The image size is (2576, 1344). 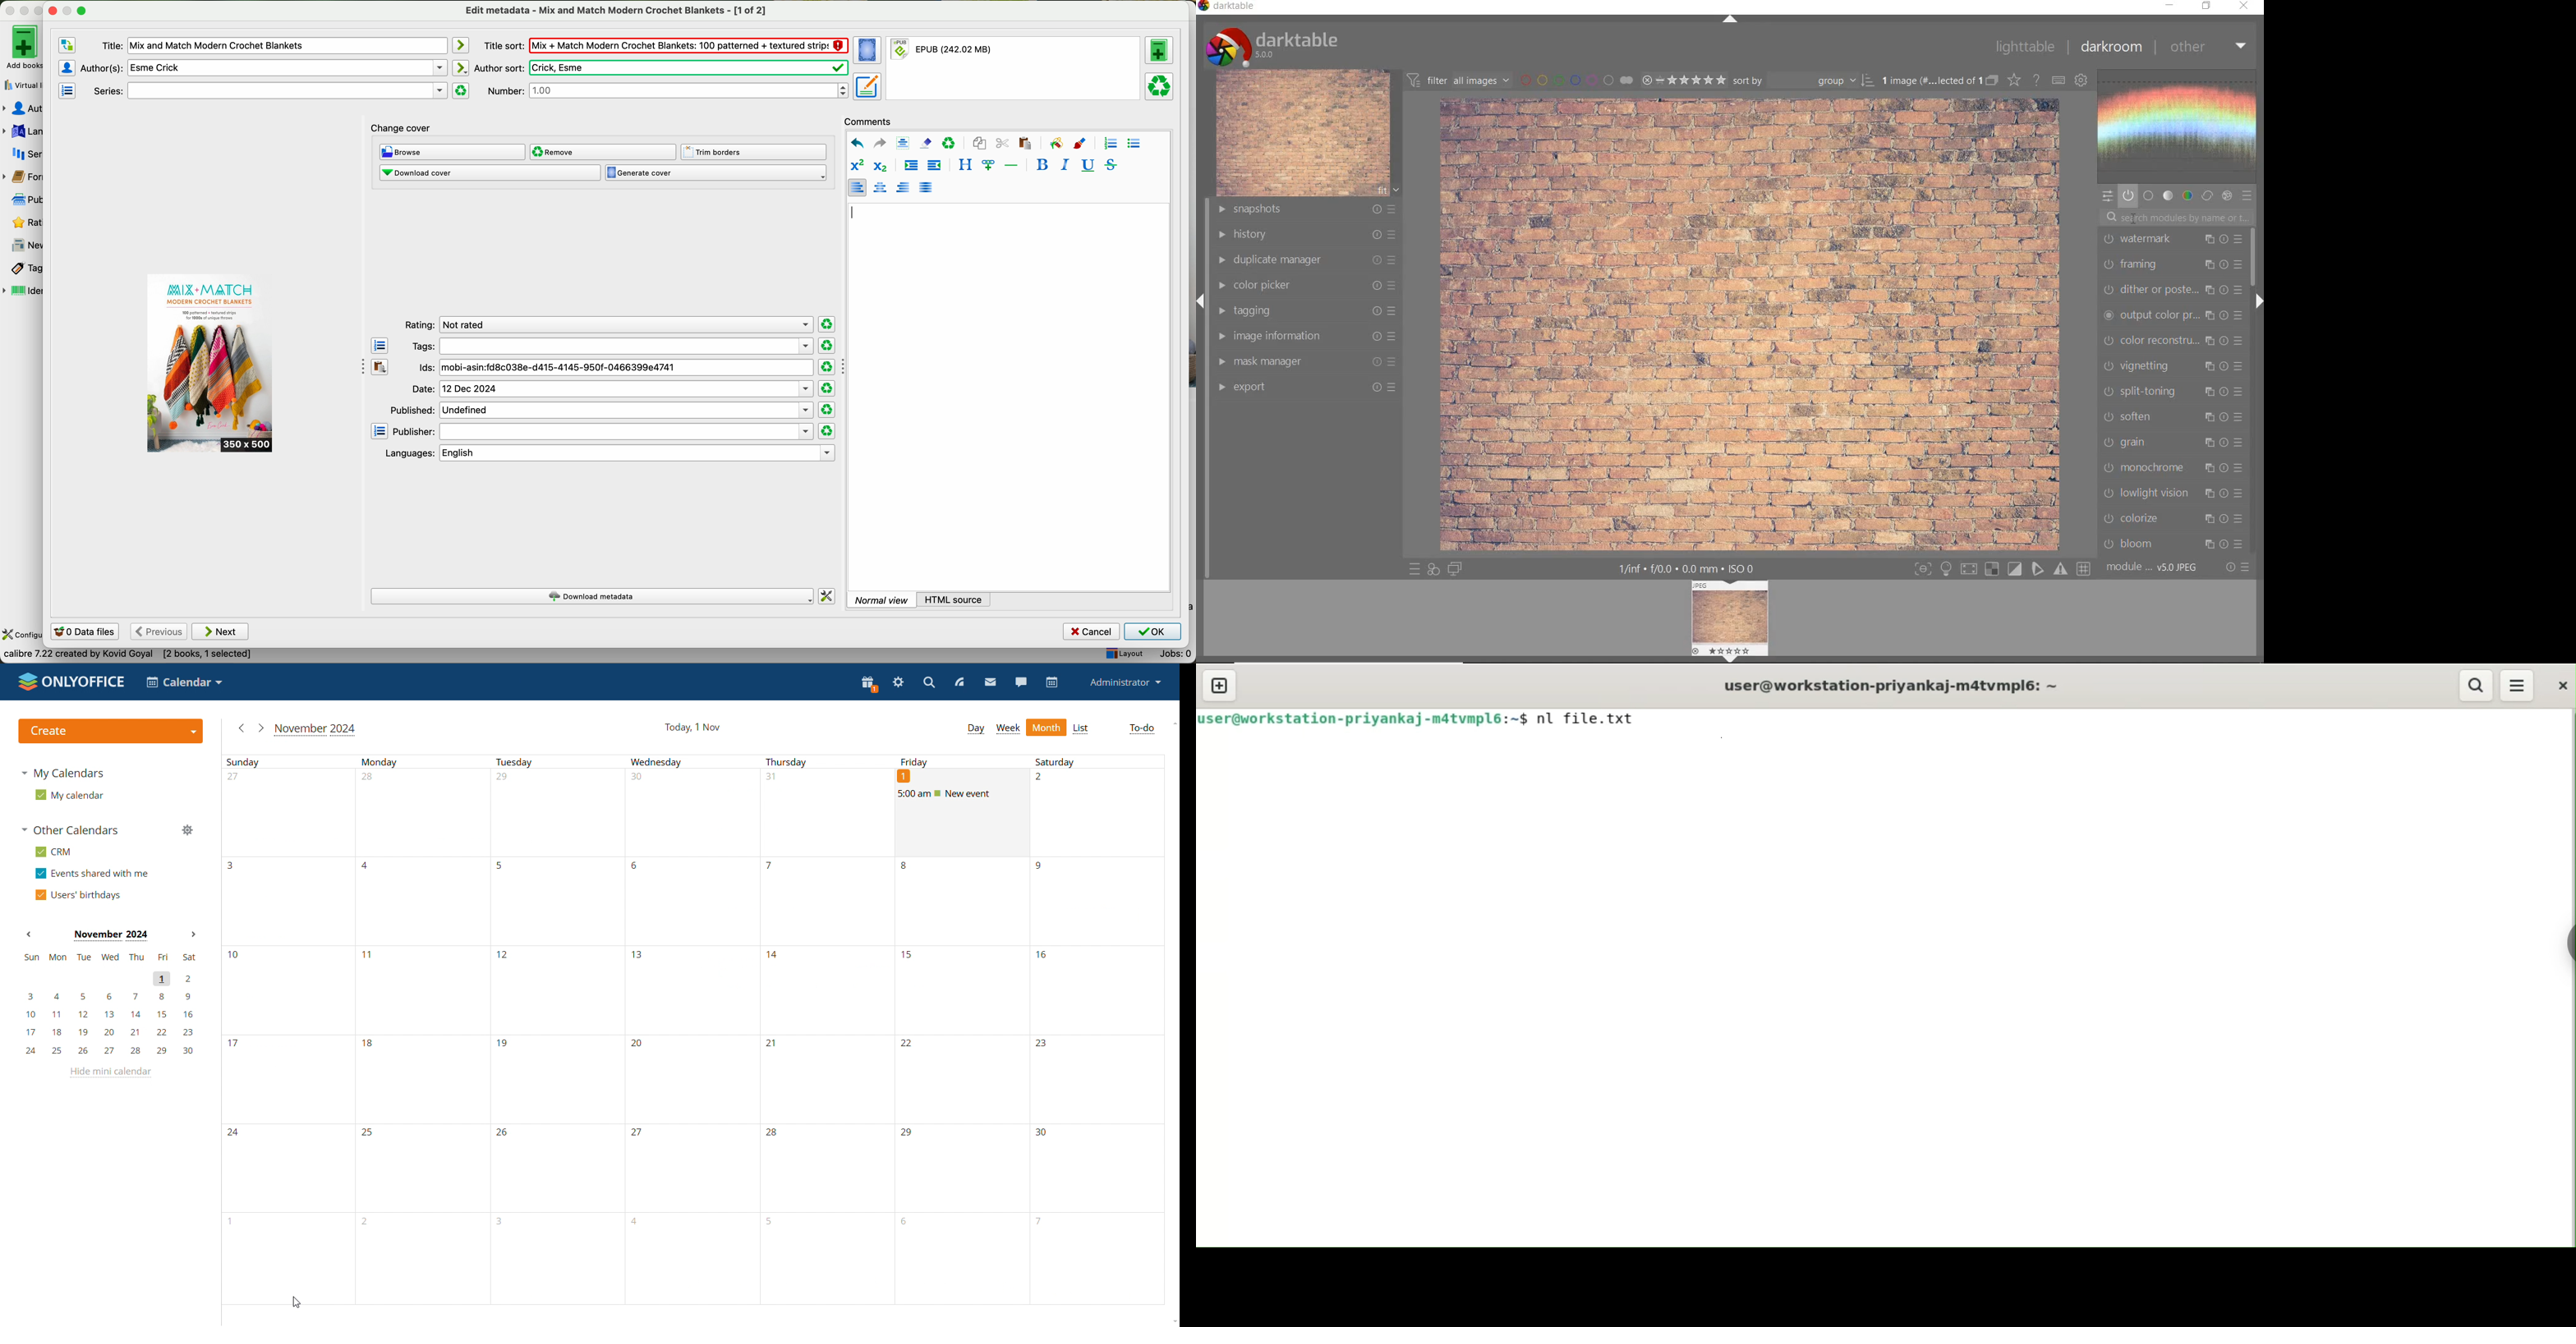 What do you see at coordinates (2181, 126) in the screenshot?
I see `wave form` at bounding box center [2181, 126].